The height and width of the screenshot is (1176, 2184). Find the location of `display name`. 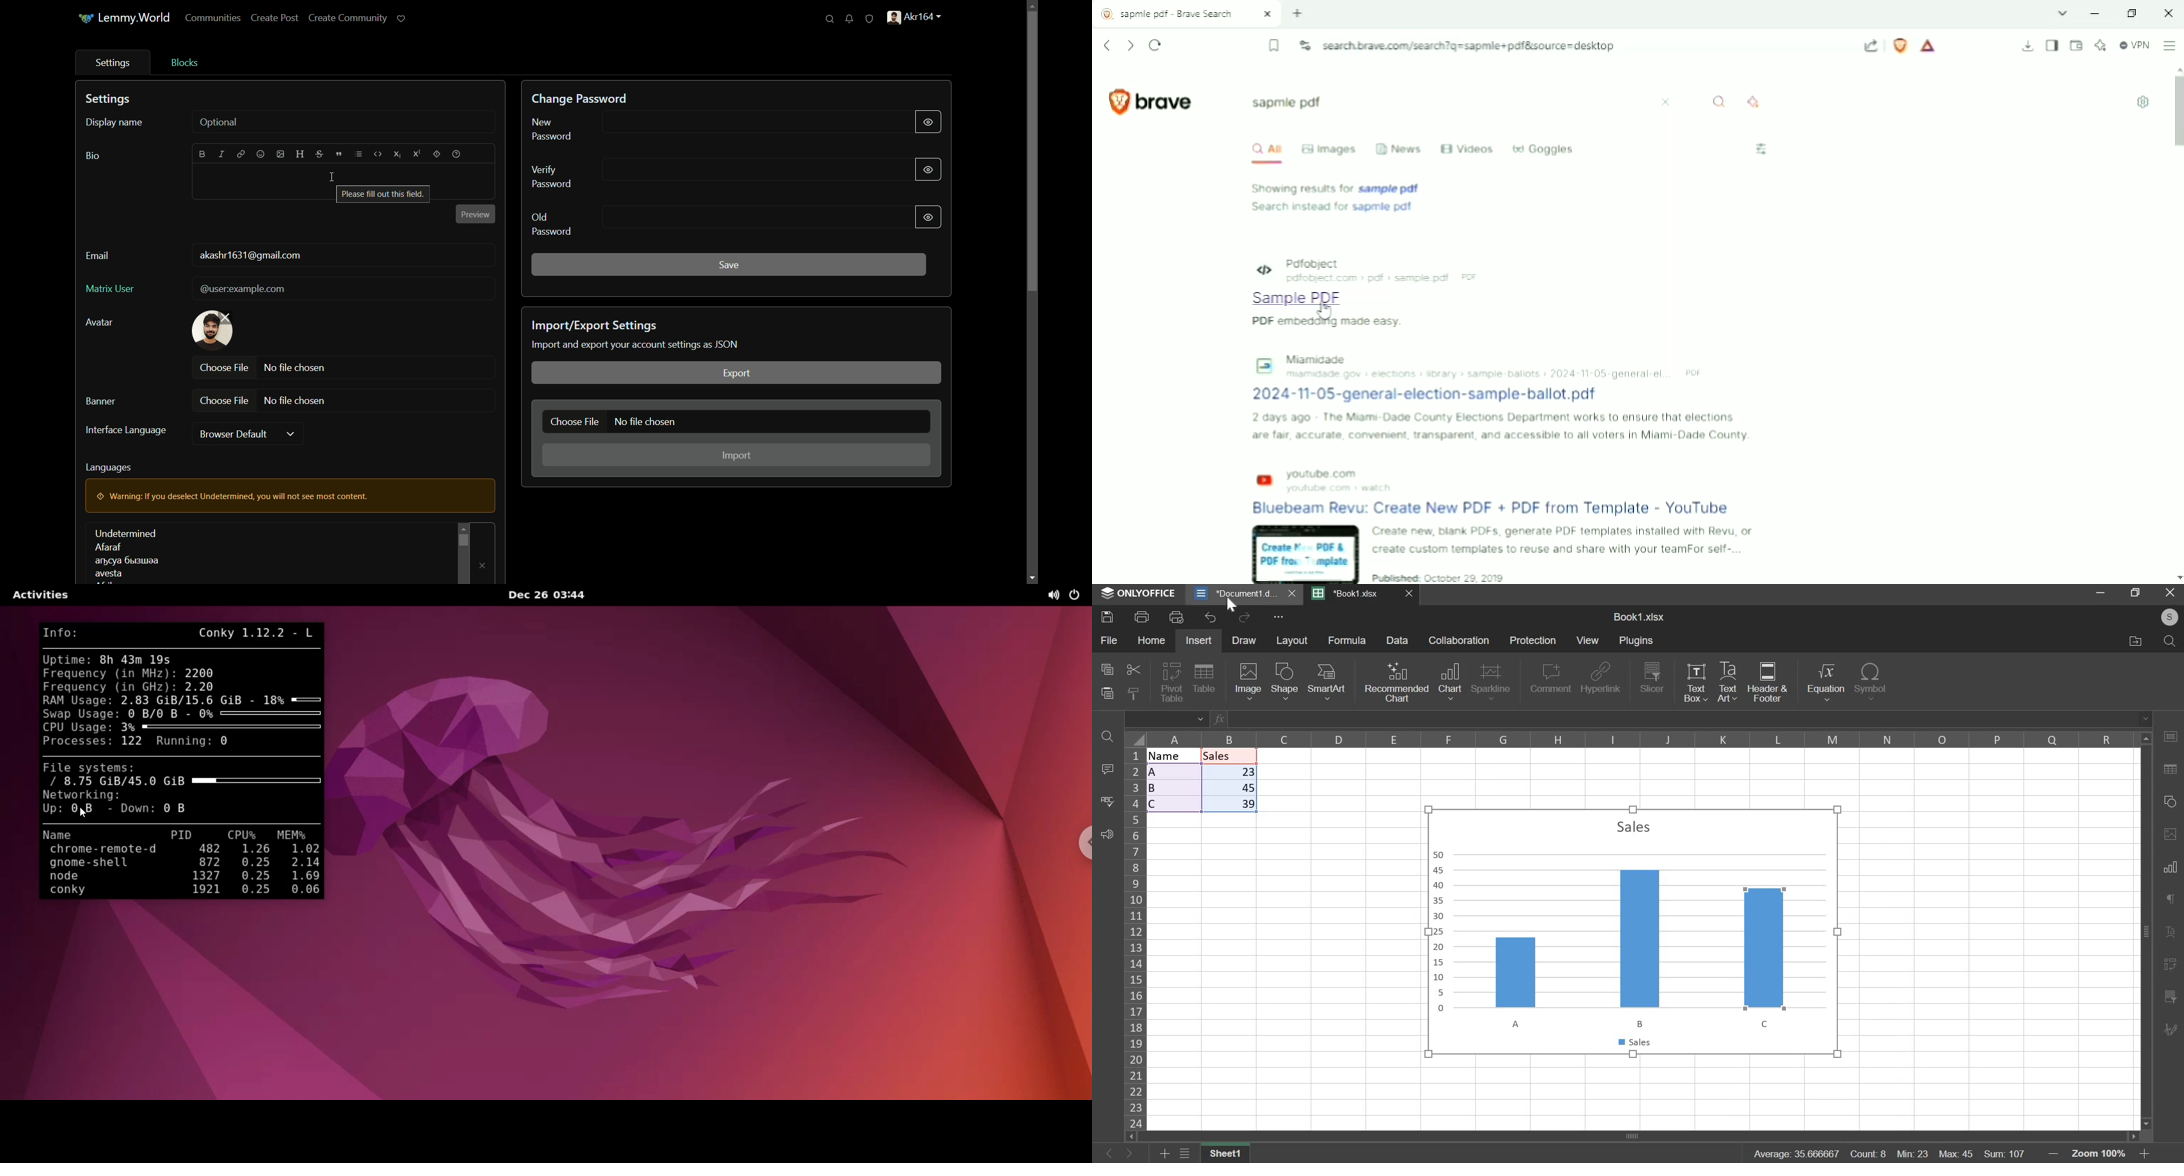

display name is located at coordinates (115, 123).